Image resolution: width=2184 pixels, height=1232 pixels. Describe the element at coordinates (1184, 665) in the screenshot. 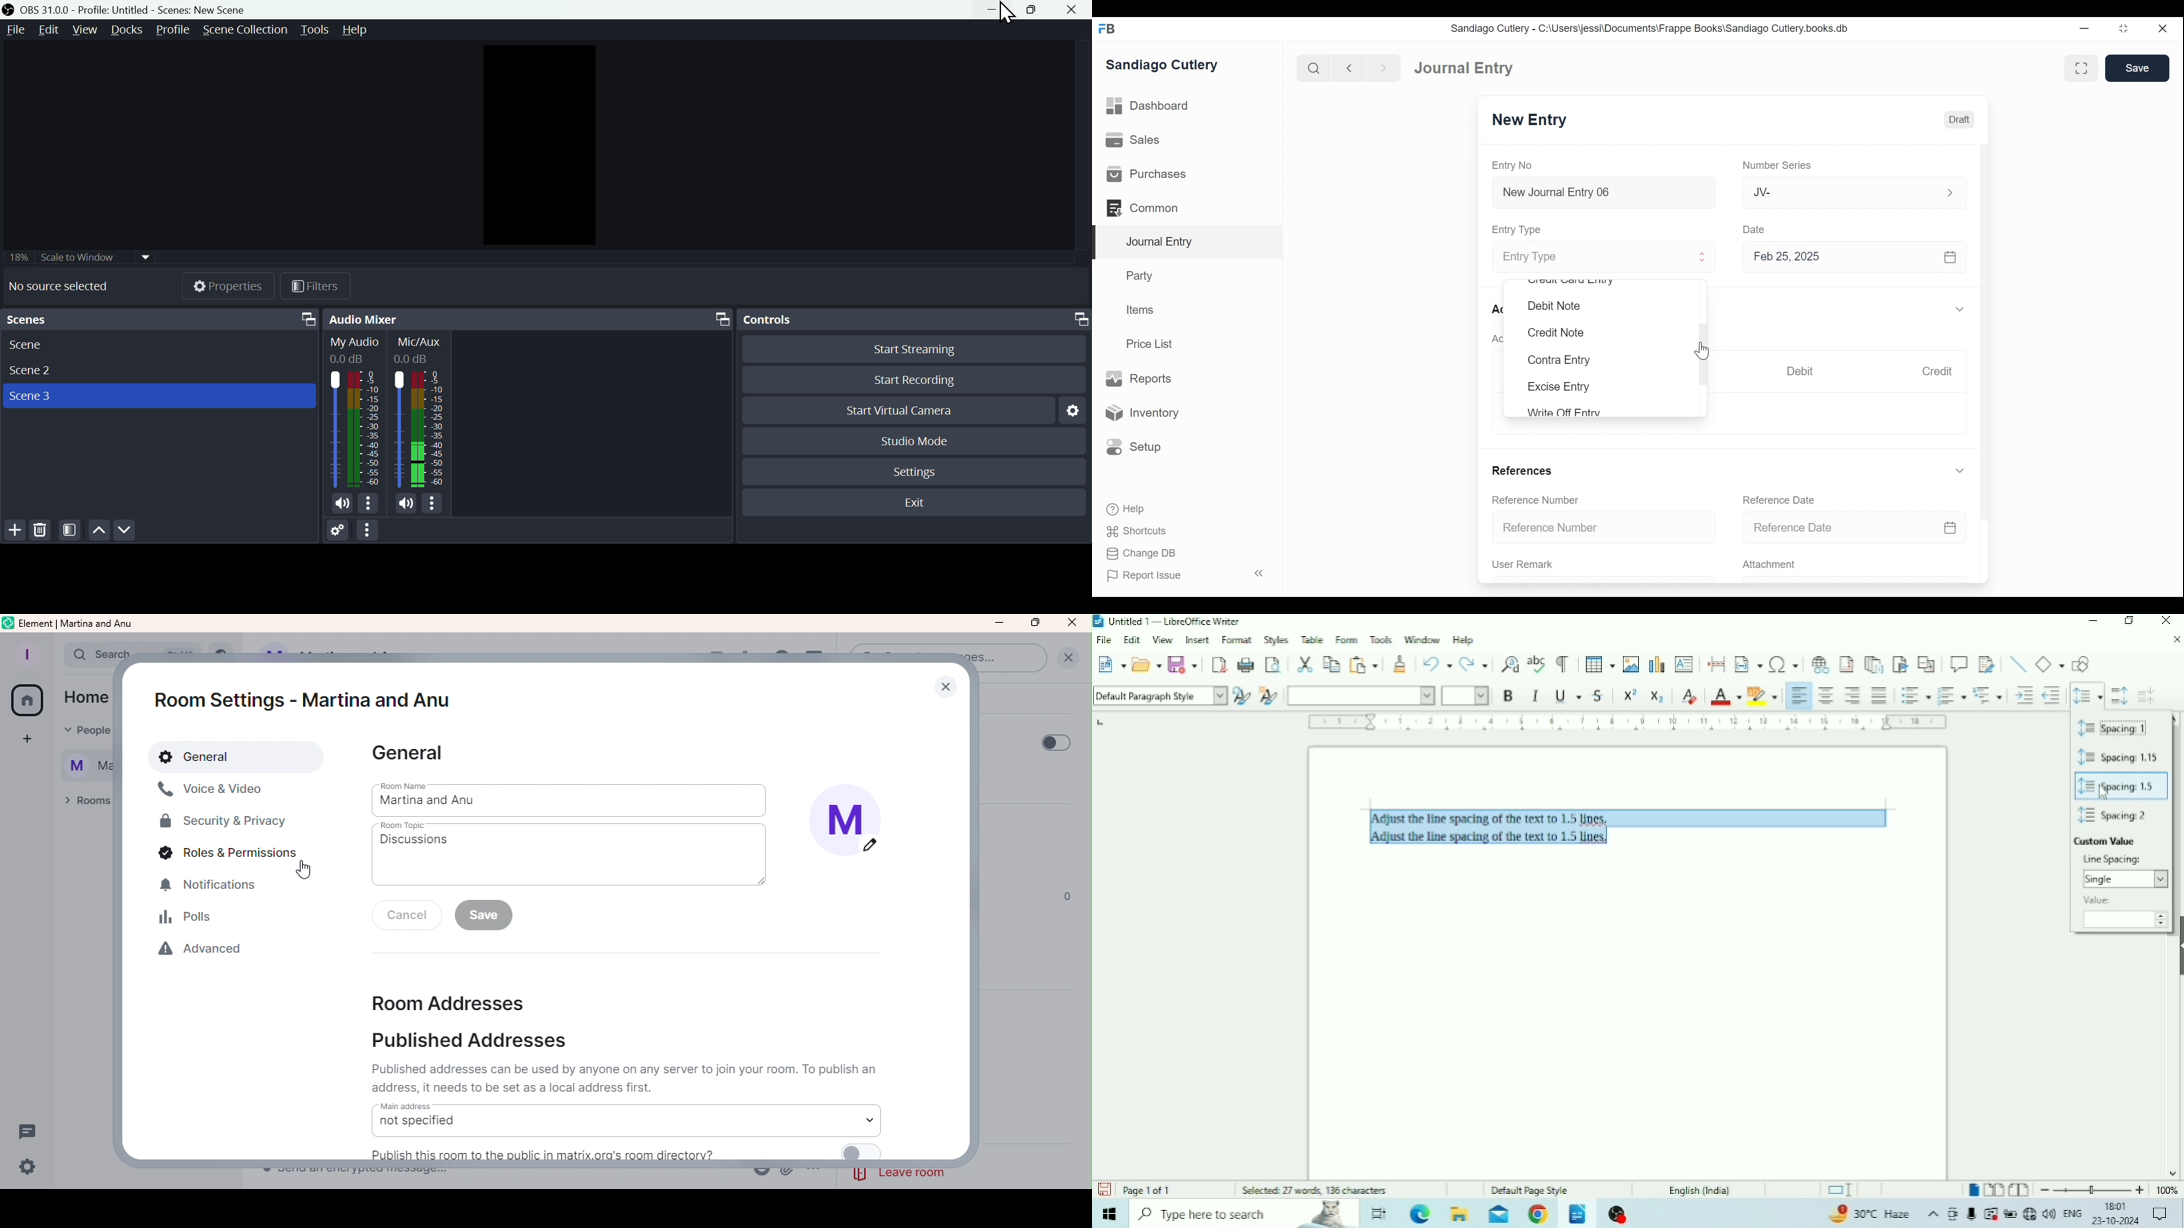

I see `Save` at that location.